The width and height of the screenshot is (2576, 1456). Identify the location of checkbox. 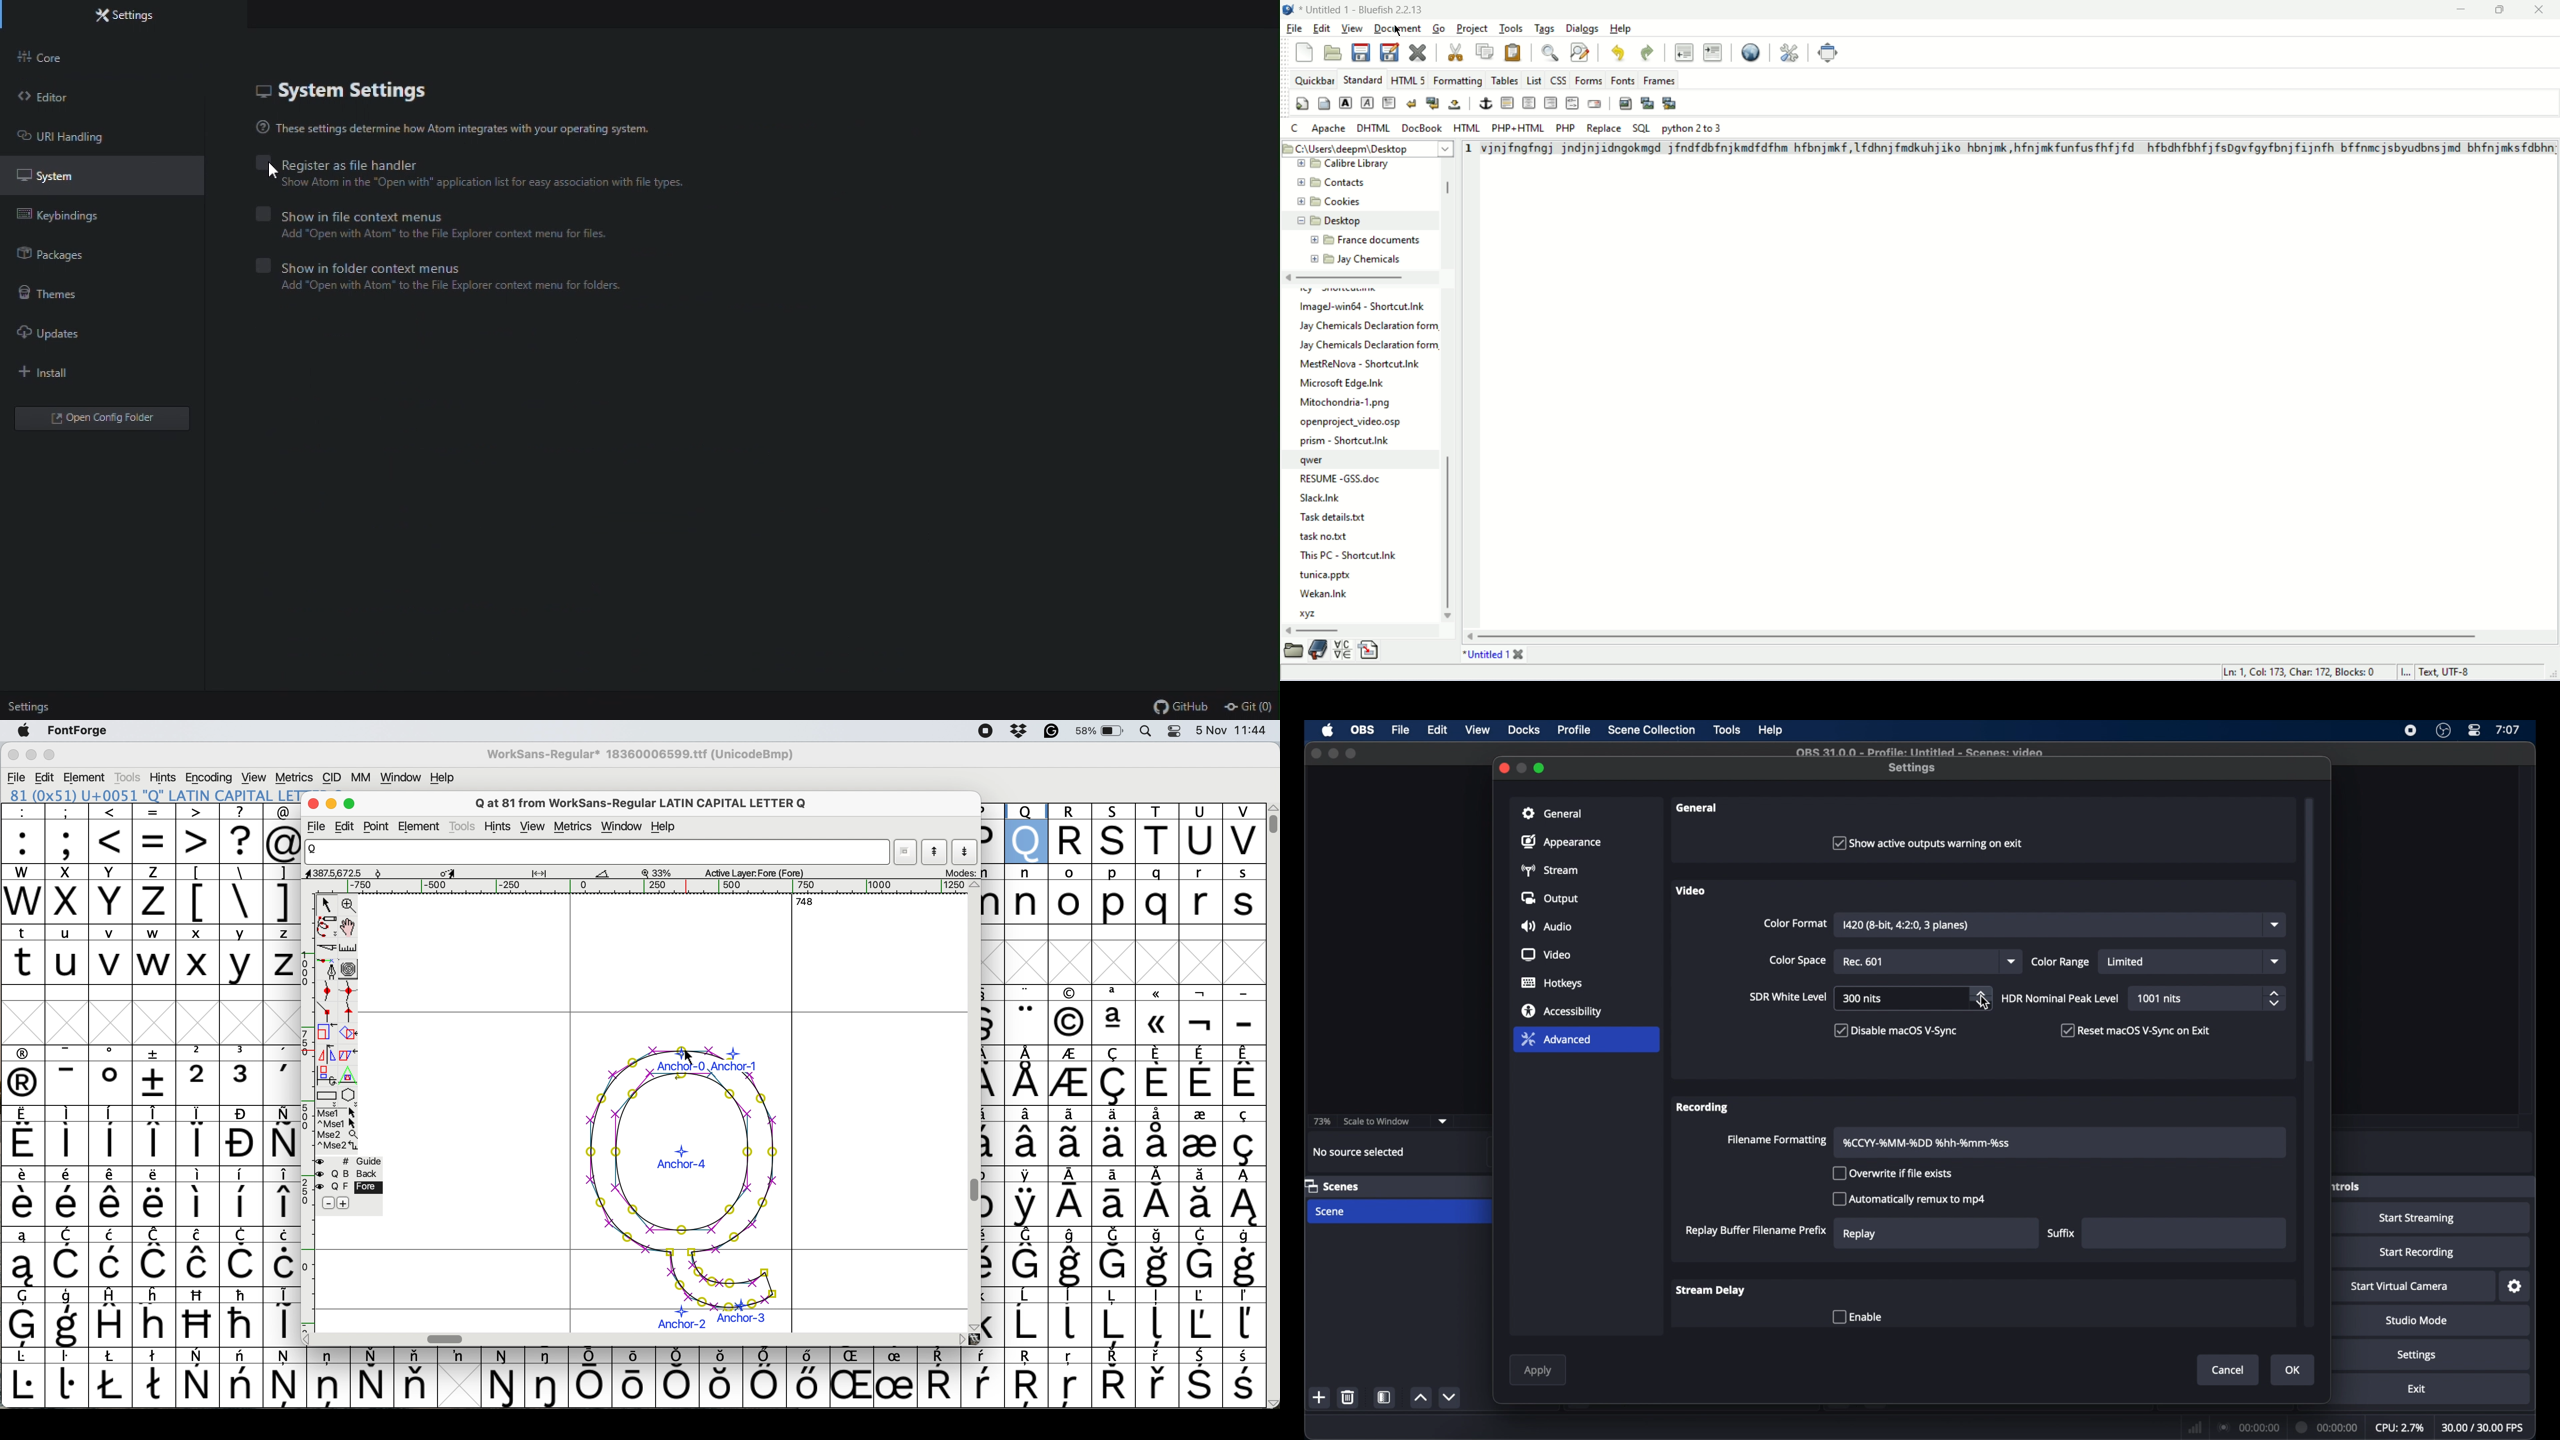
(1857, 1316).